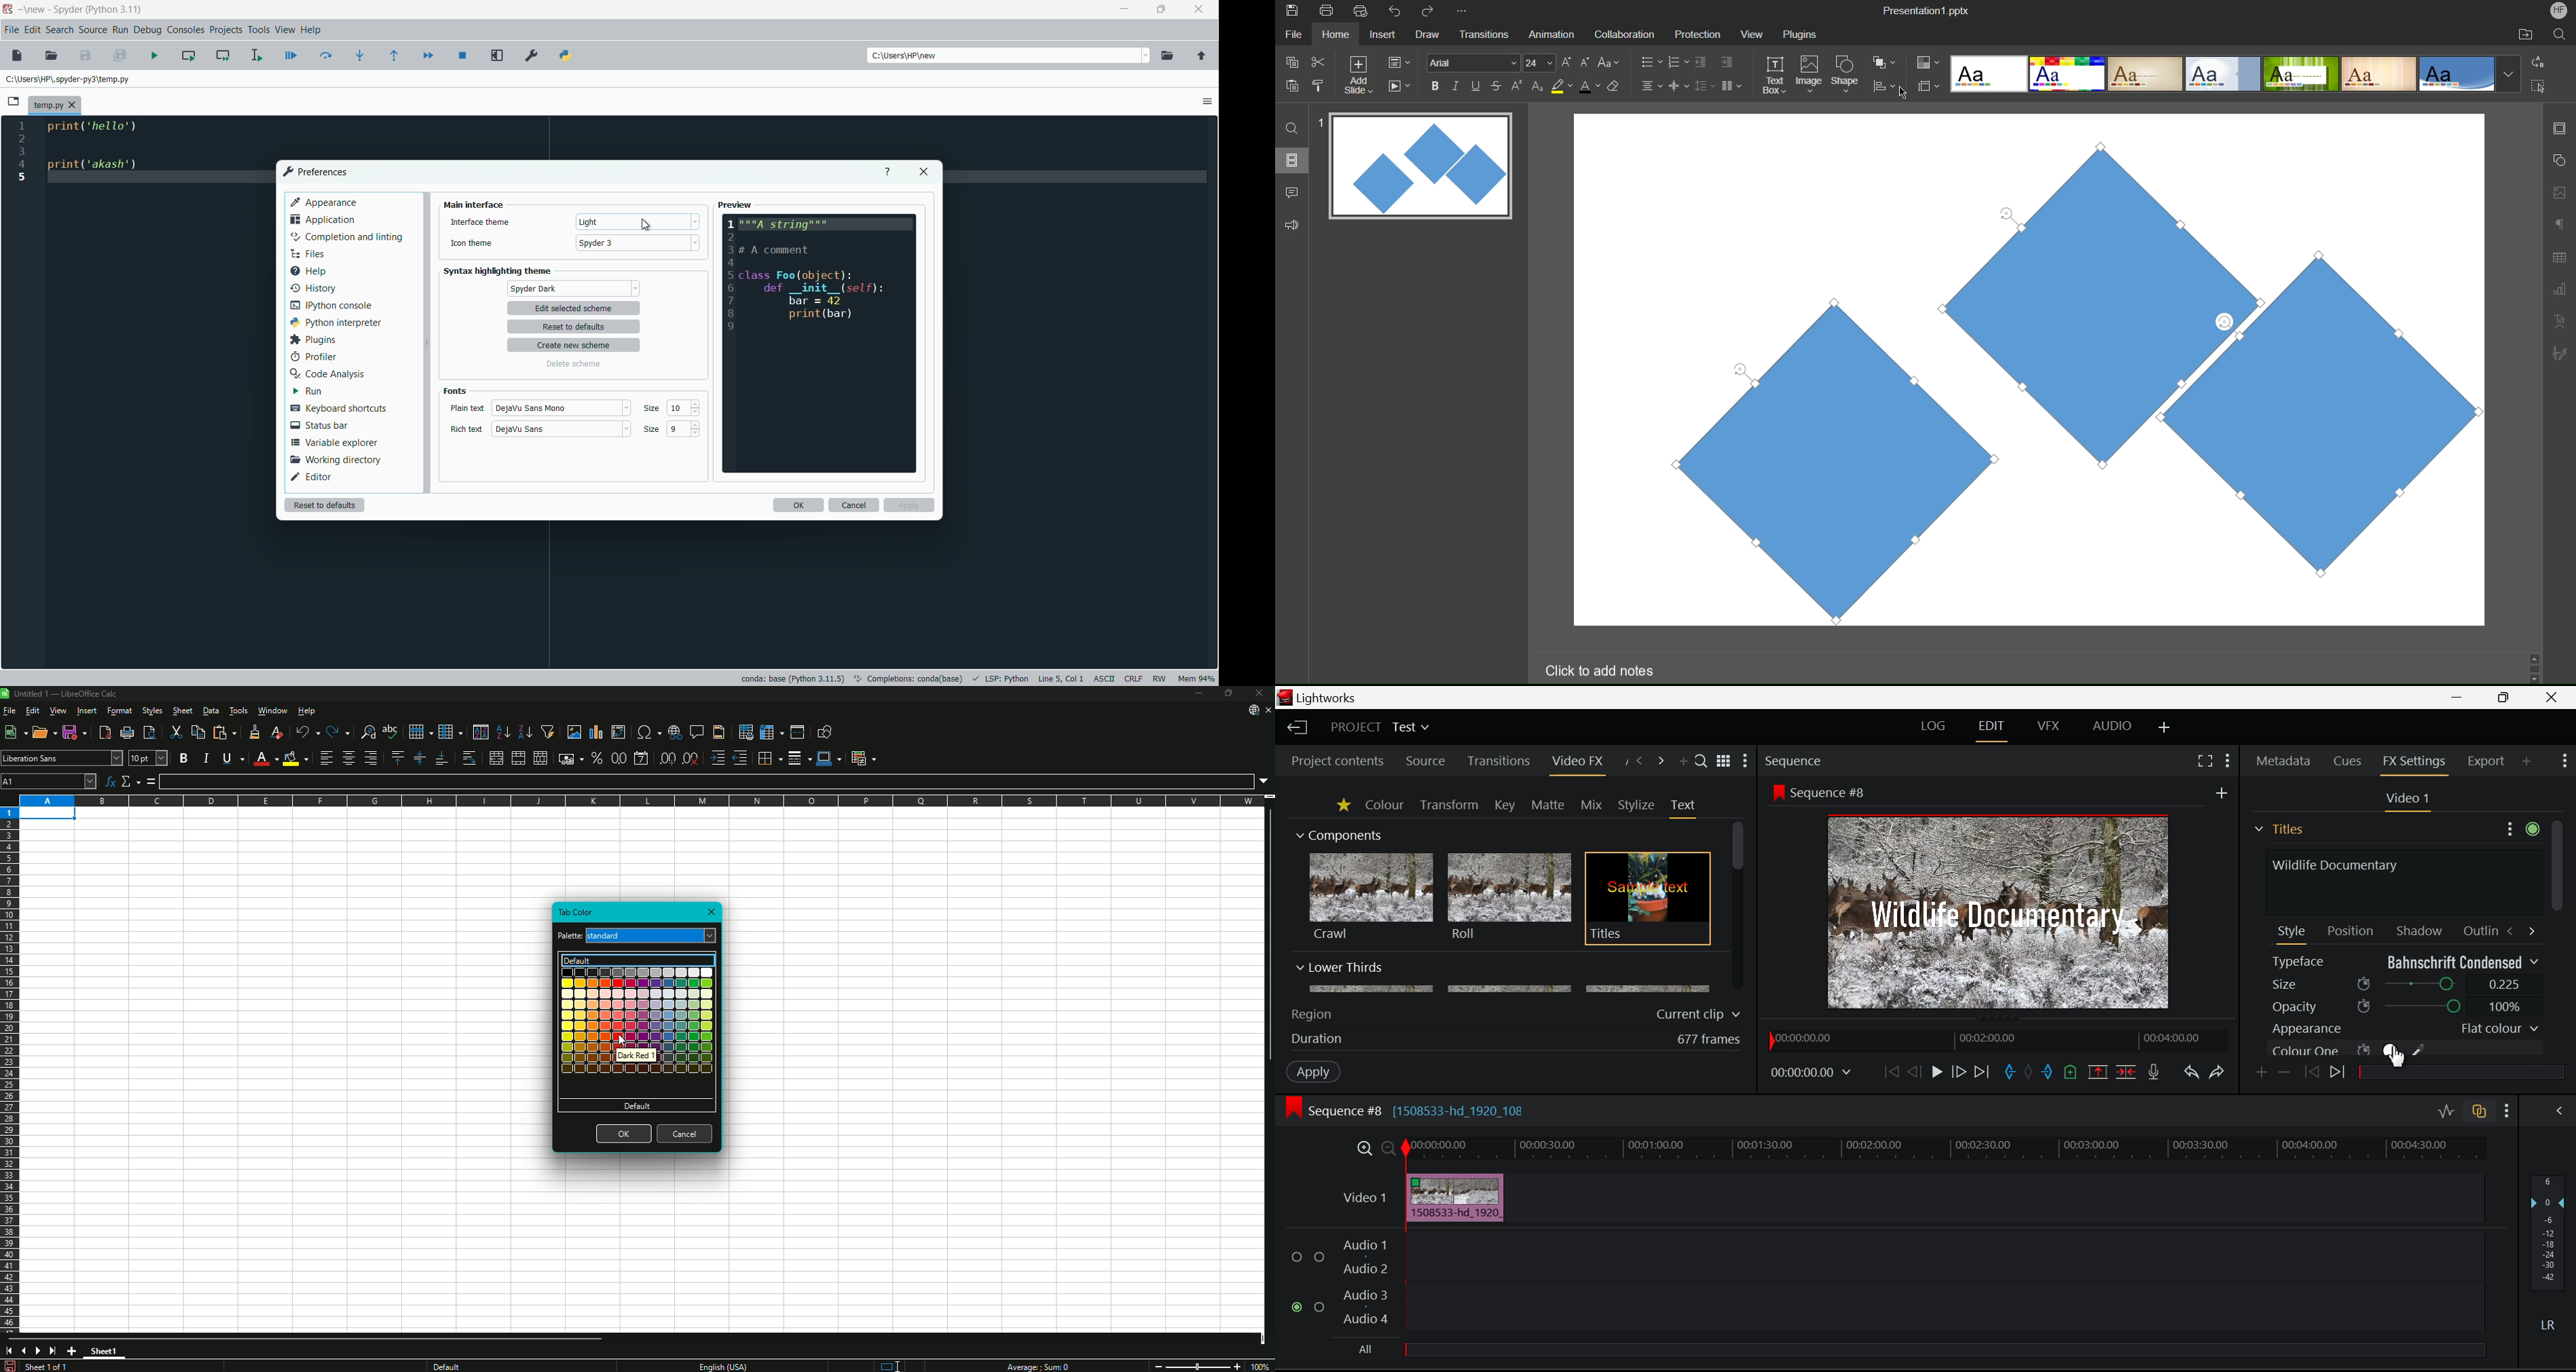 The height and width of the screenshot is (1372, 2576). What do you see at coordinates (1331, 761) in the screenshot?
I see `Project contents` at bounding box center [1331, 761].